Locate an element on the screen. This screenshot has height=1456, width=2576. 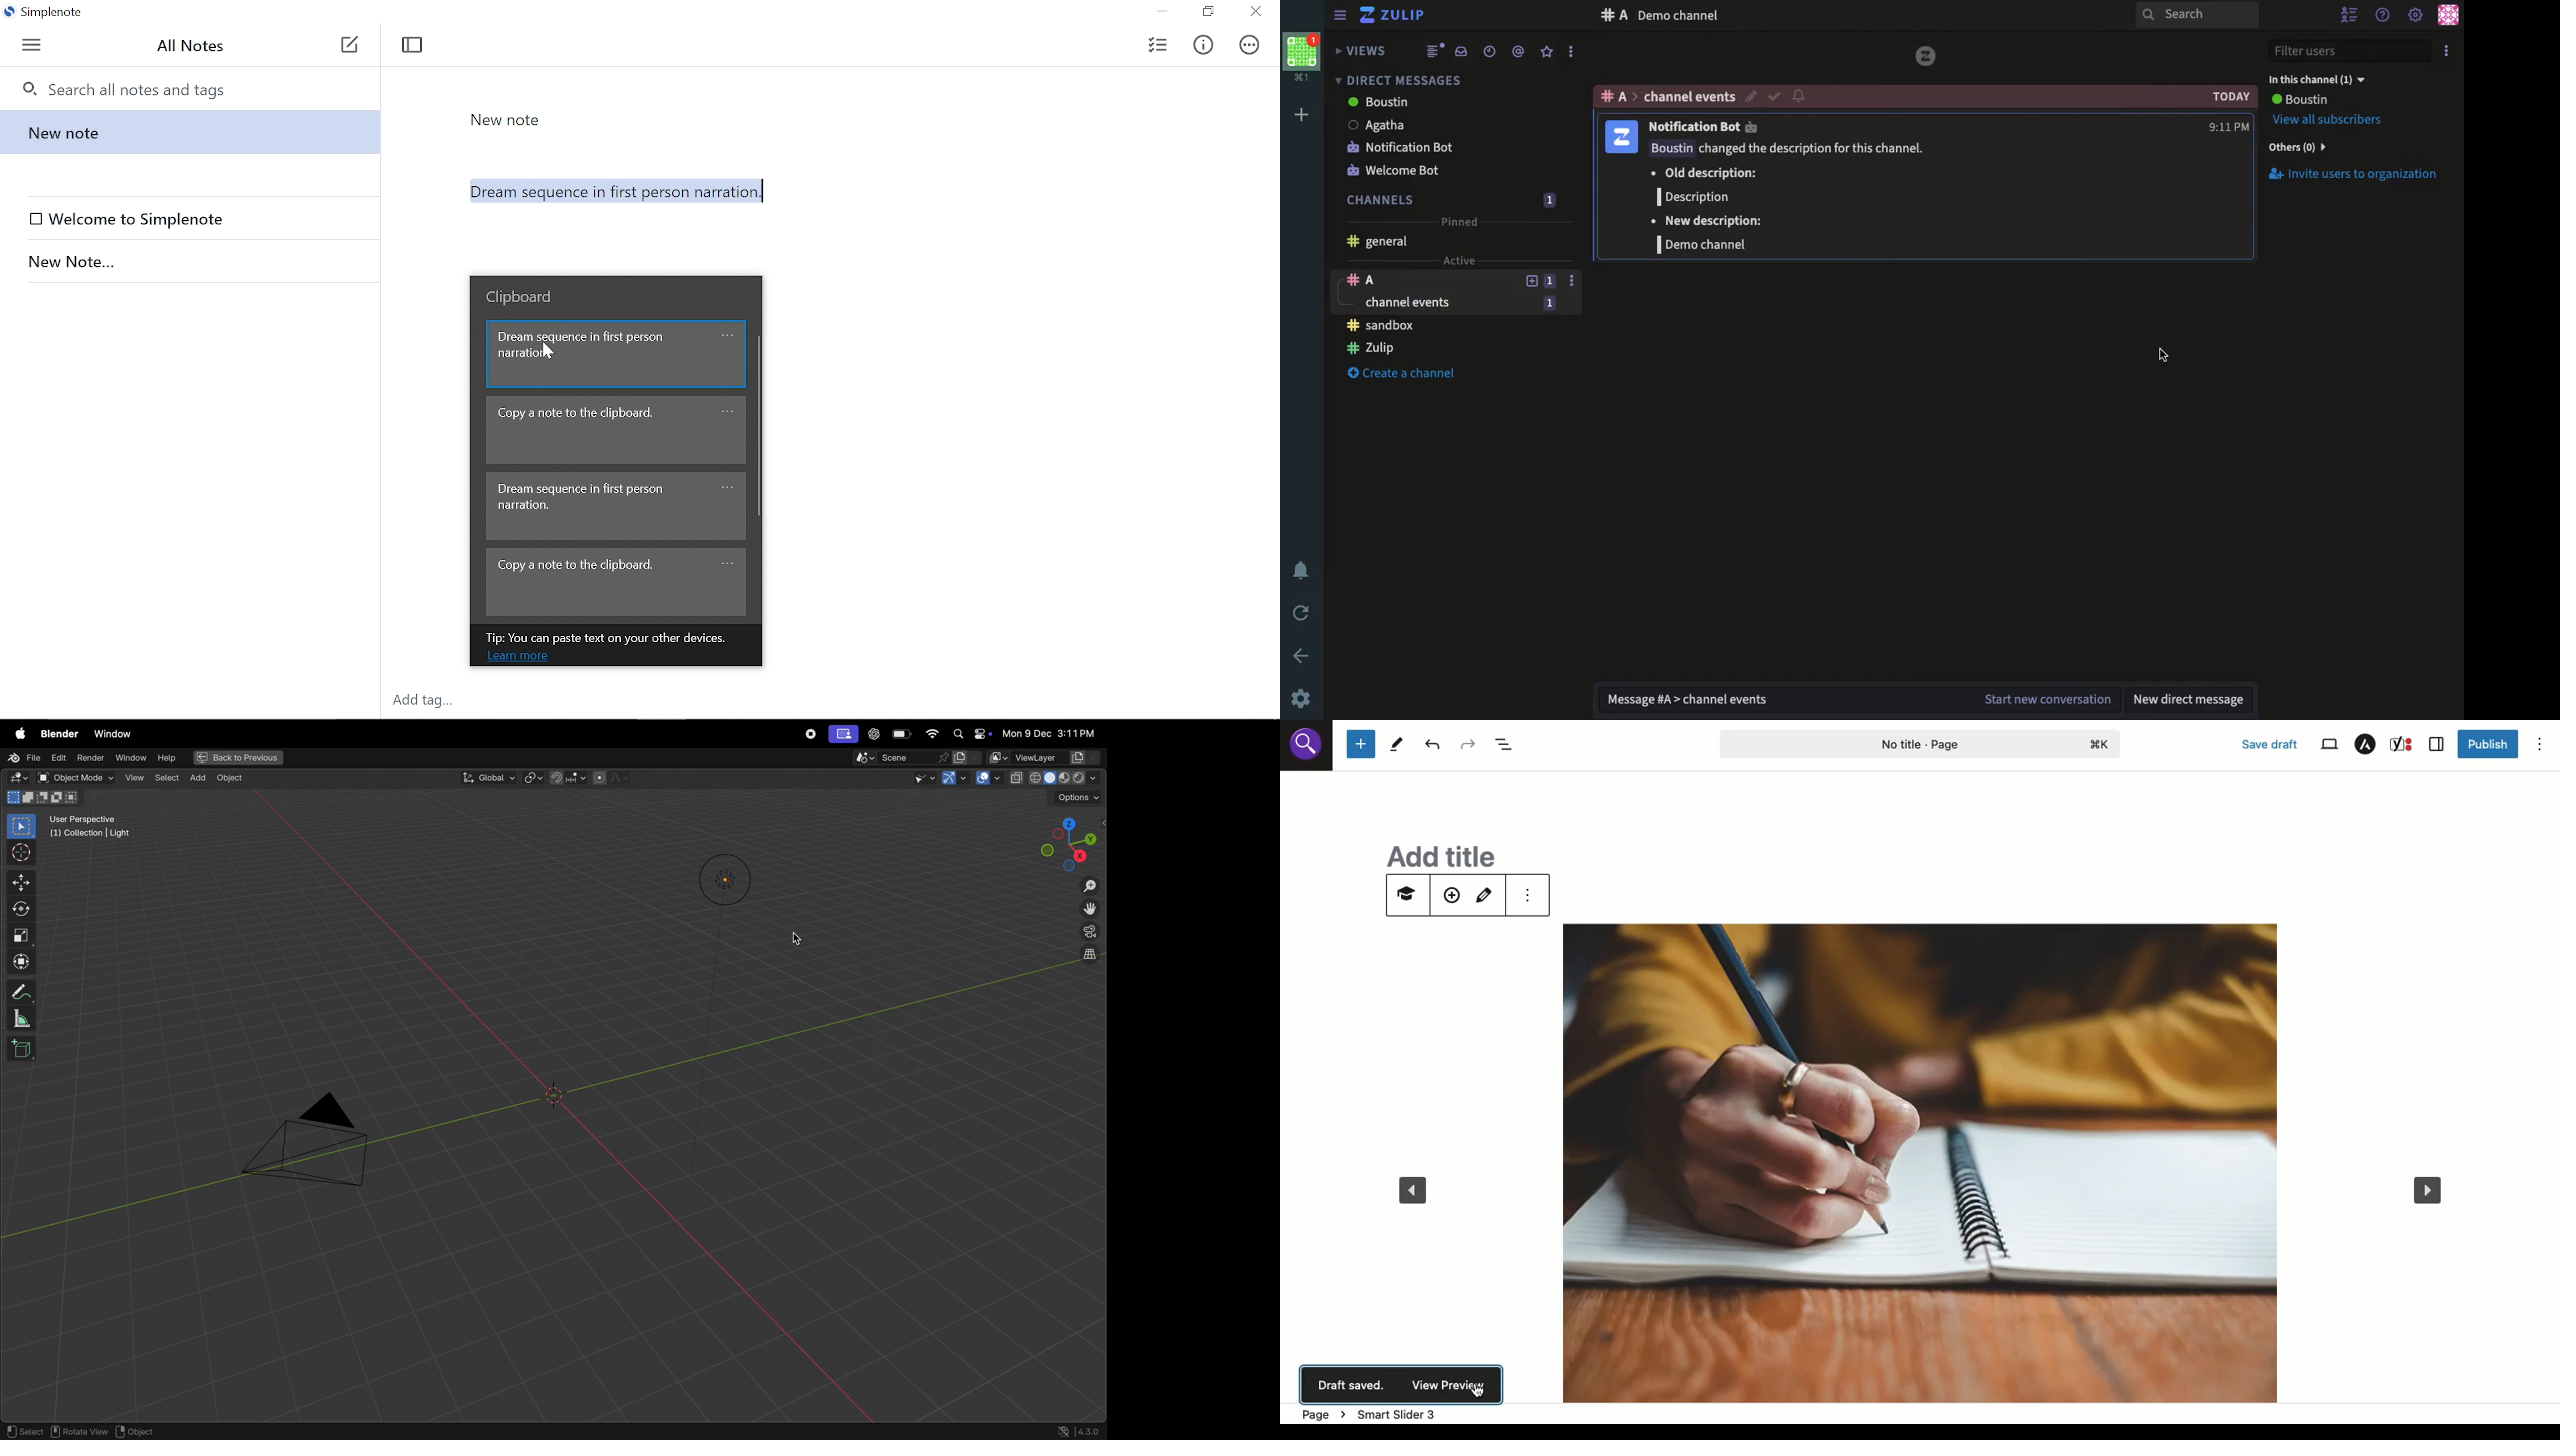
Save draft is located at coordinates (2271, 744).